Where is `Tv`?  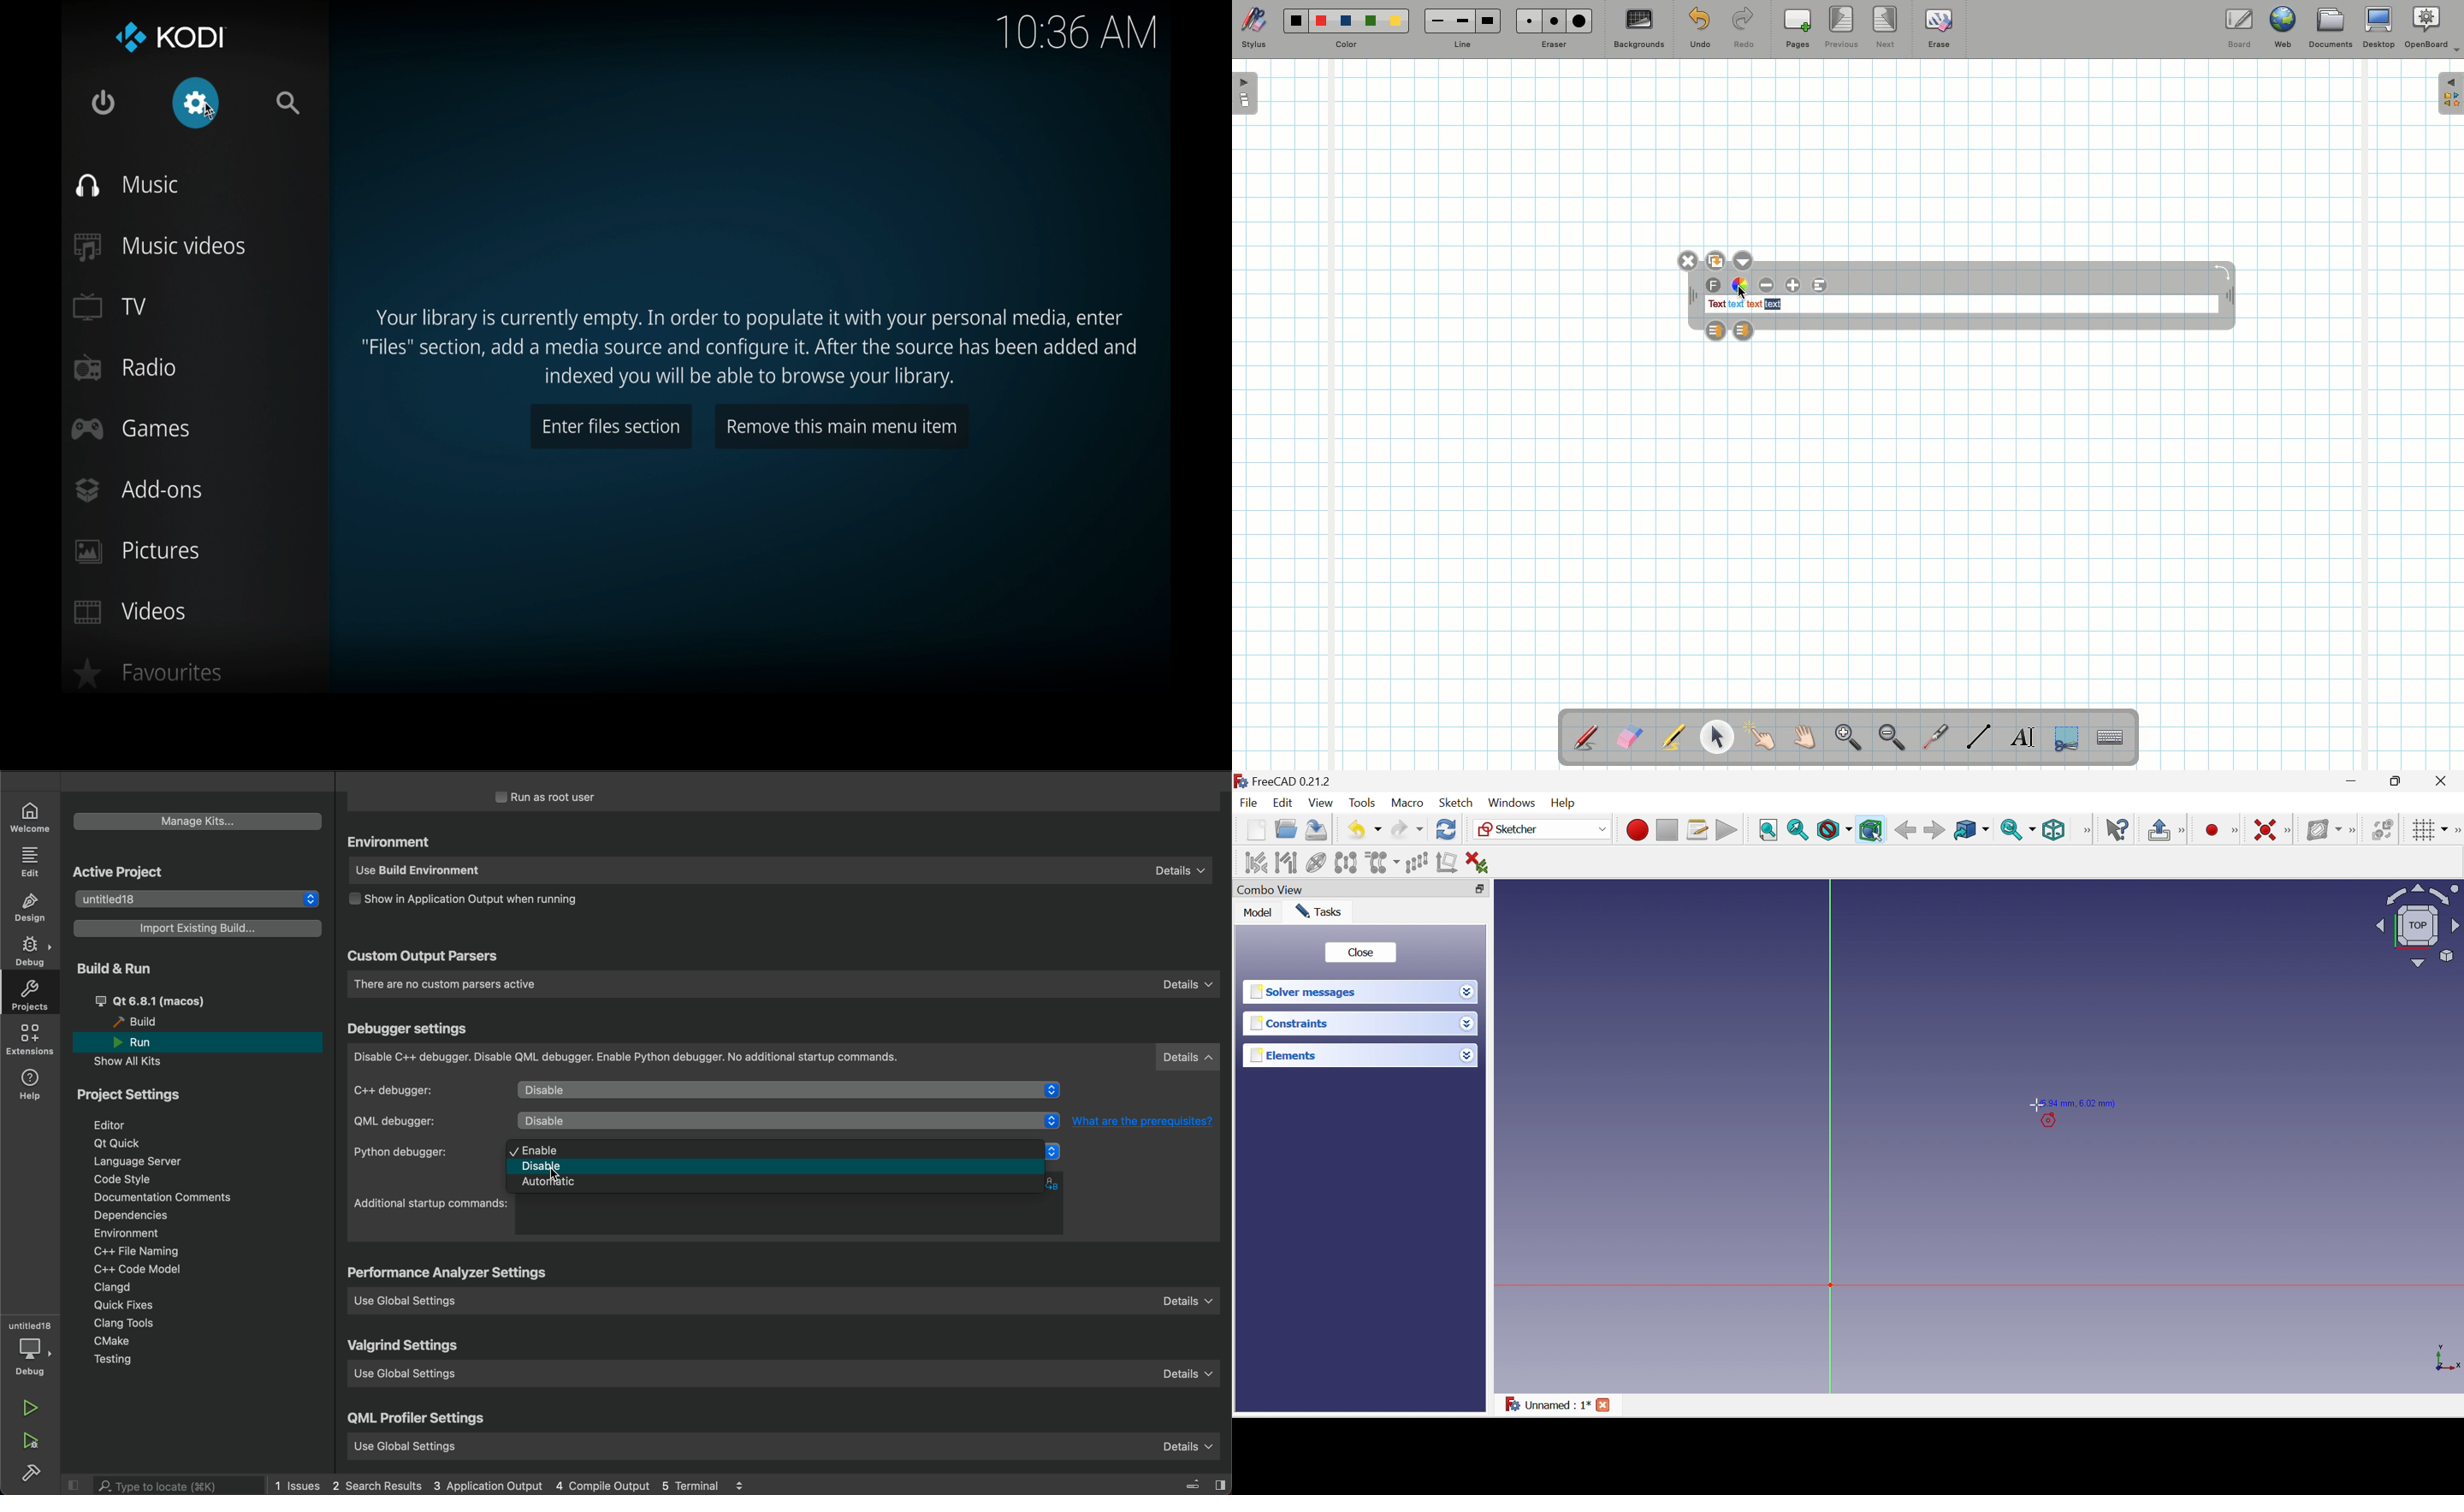 Tv is located at coordinates (111, 306).